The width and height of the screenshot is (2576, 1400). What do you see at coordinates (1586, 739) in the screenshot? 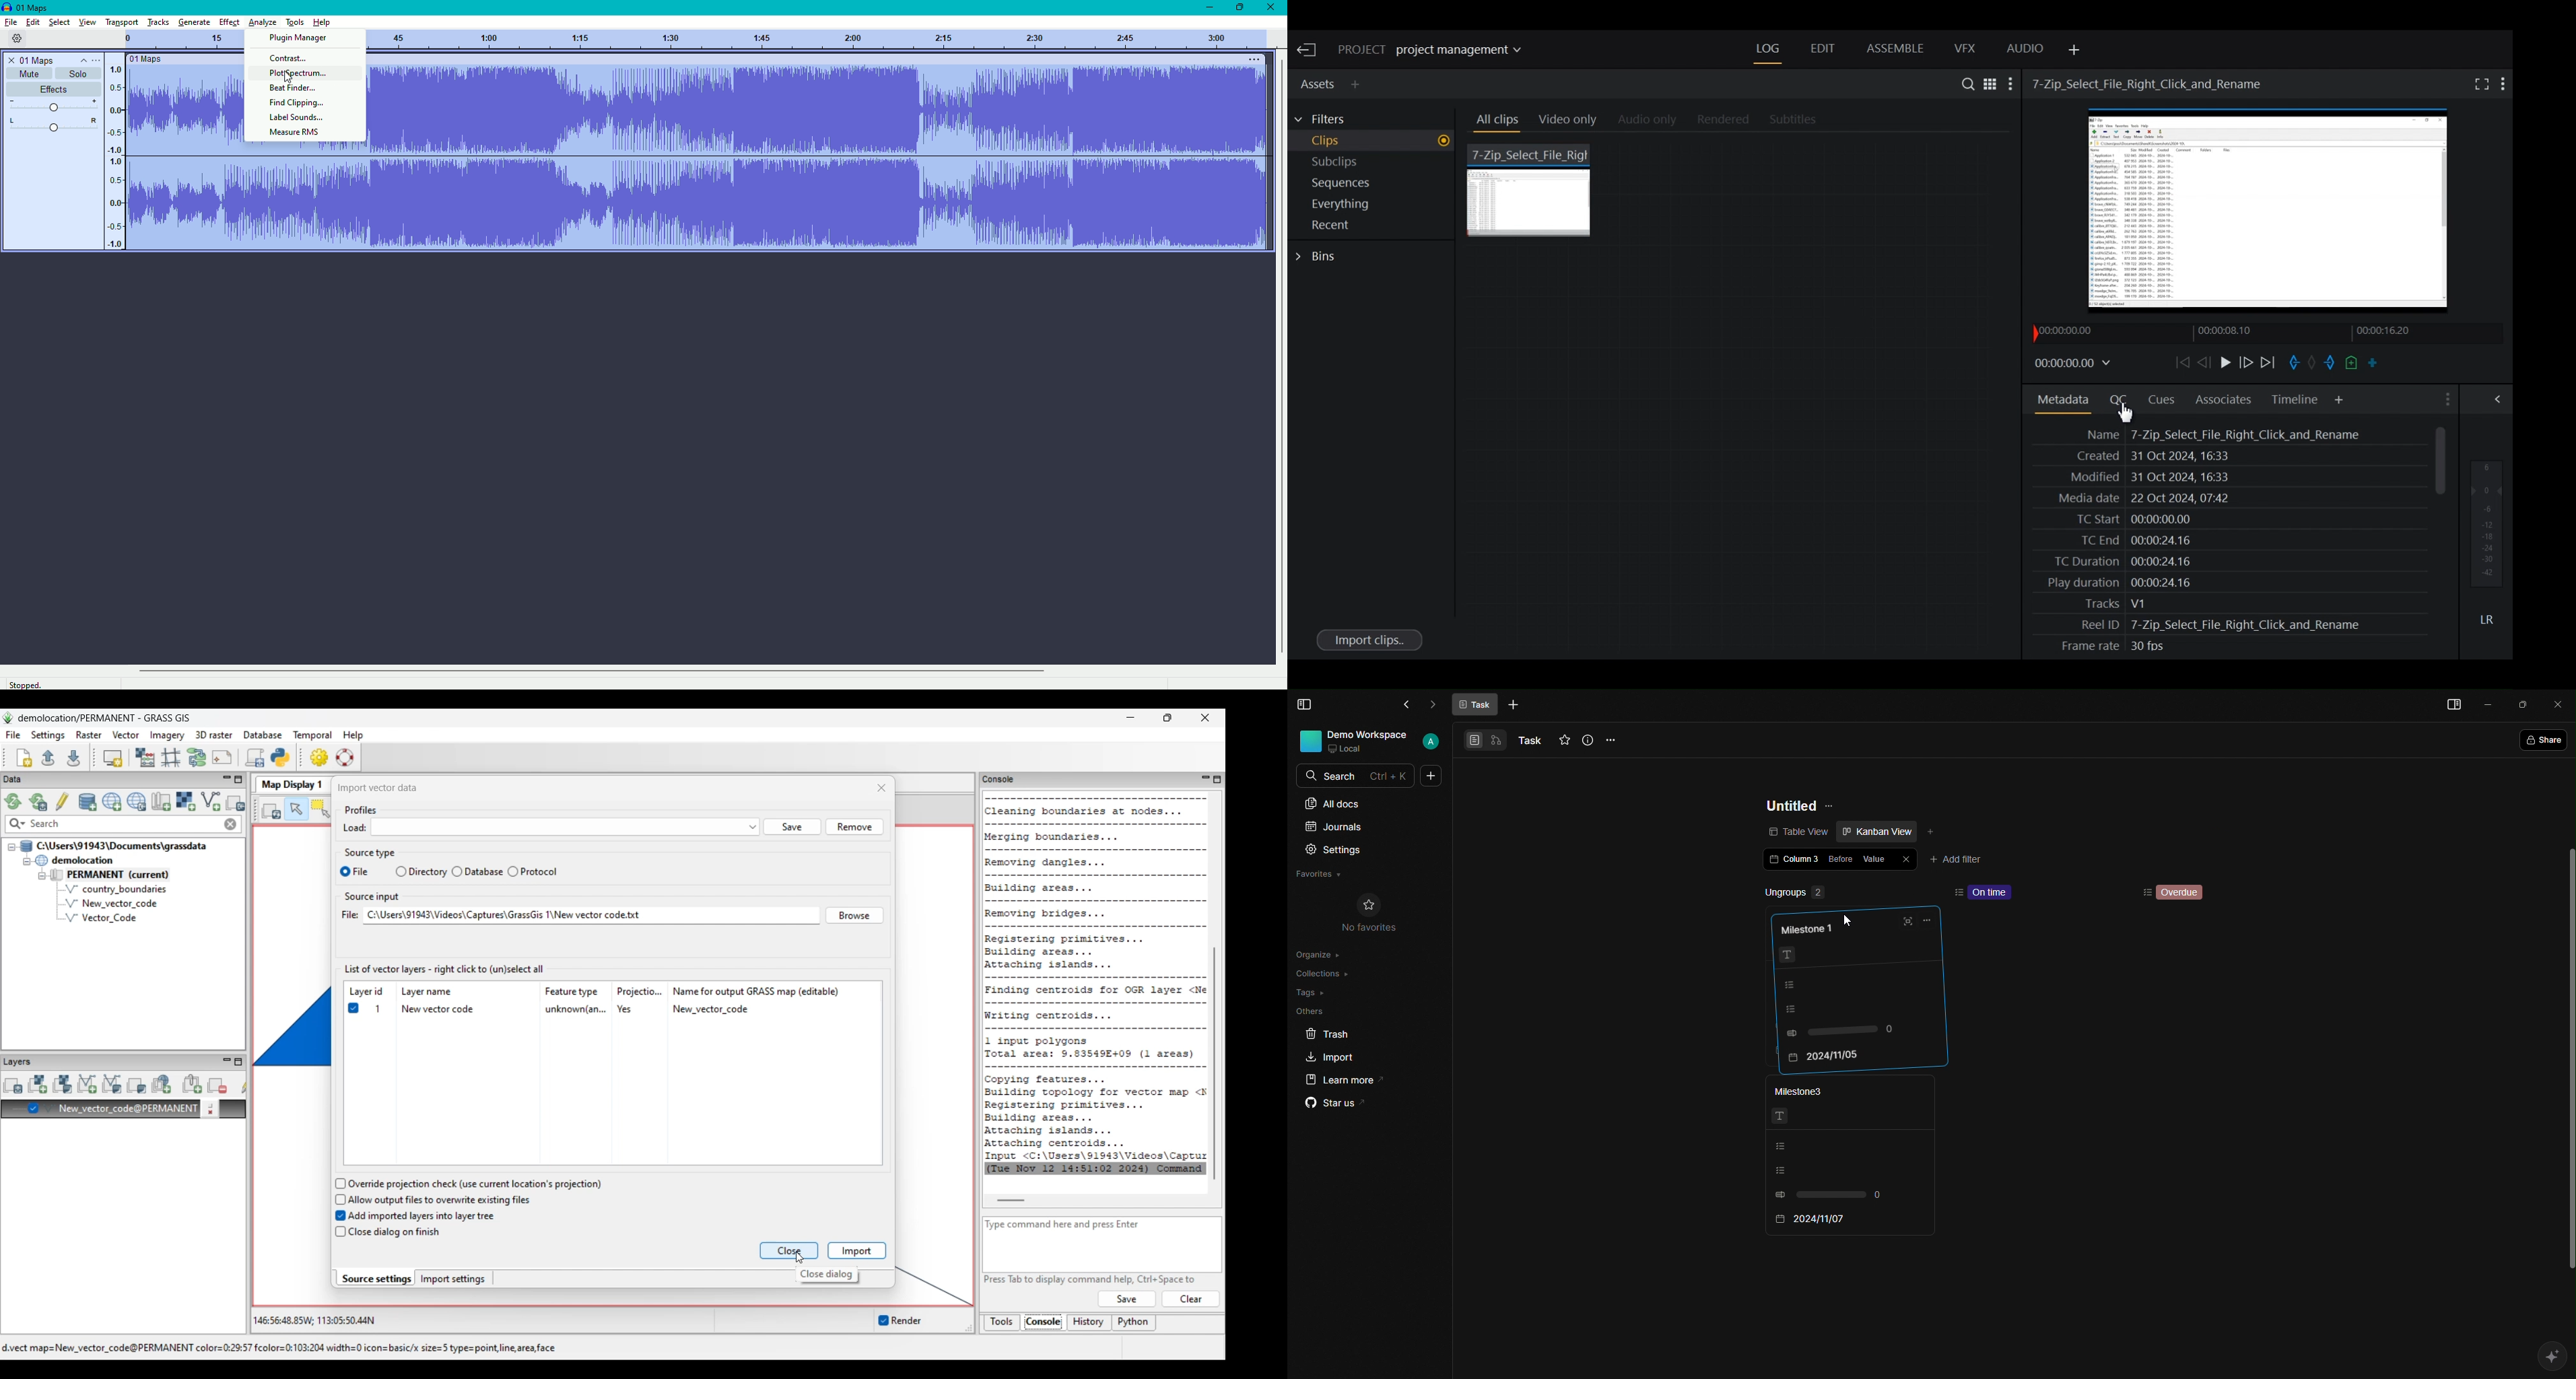
I see `Info` at bounding box center [1586, 739].